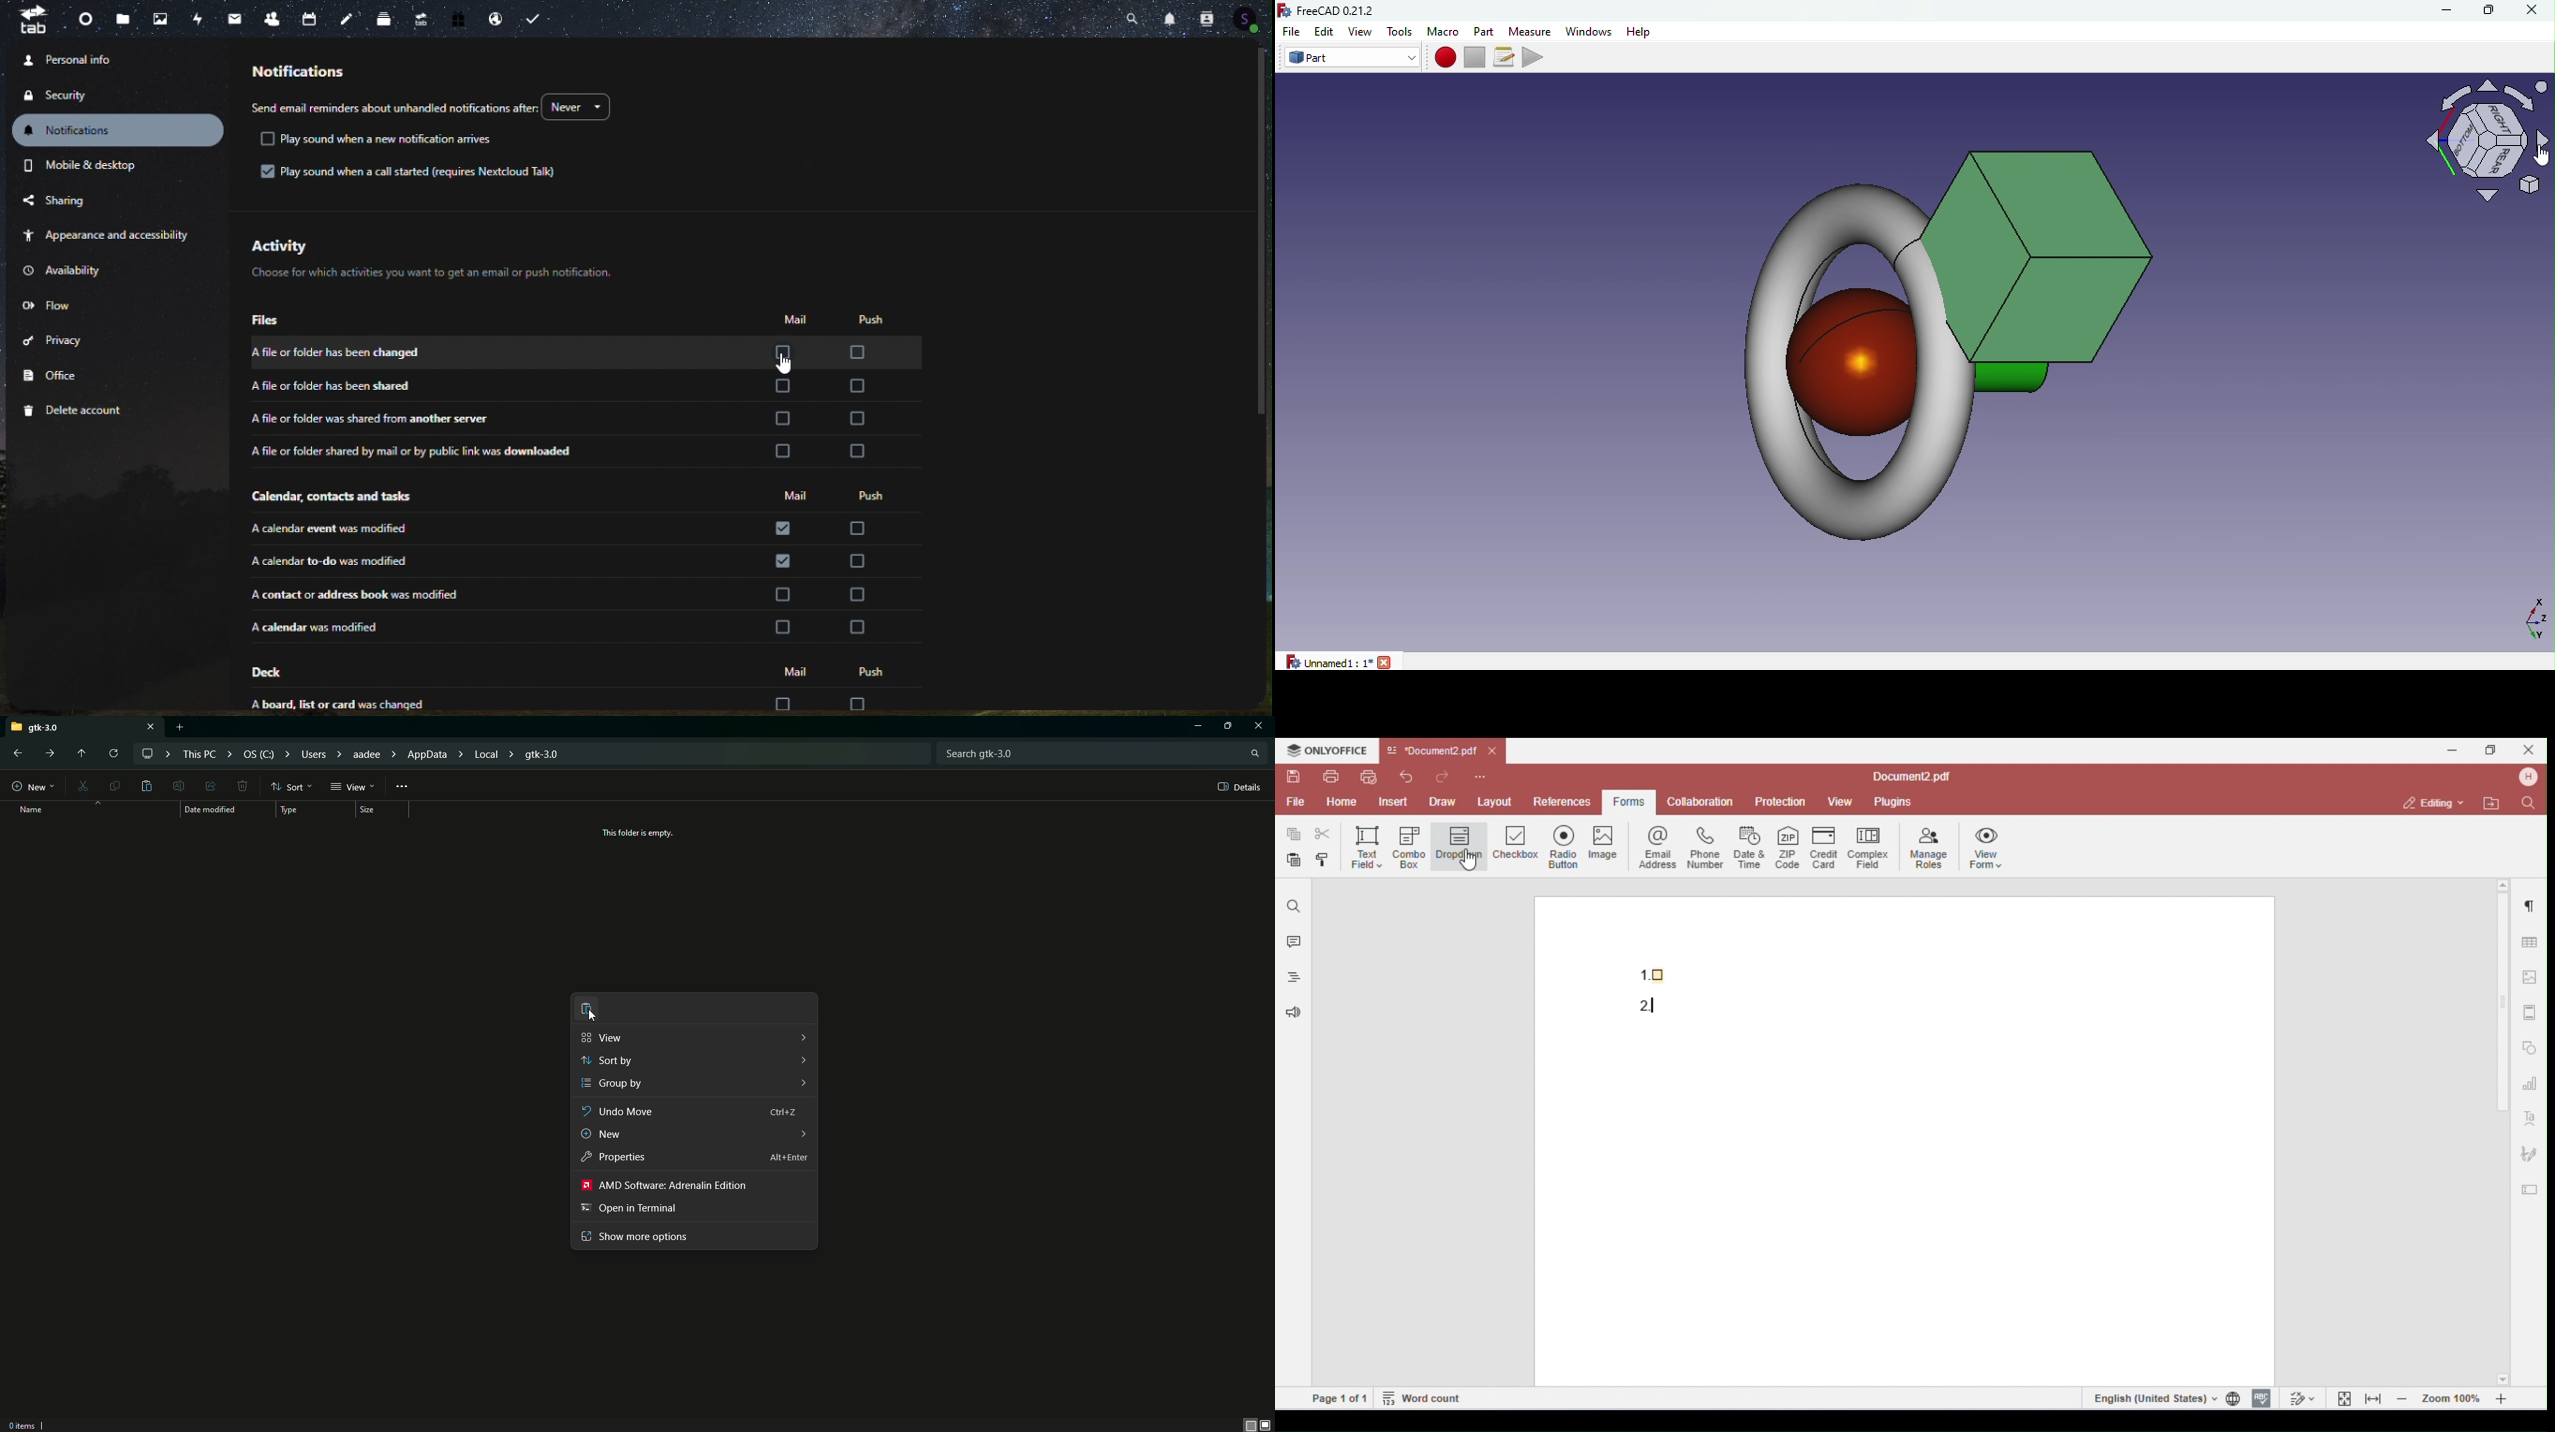  I want to click on check box, so click(787, 627).